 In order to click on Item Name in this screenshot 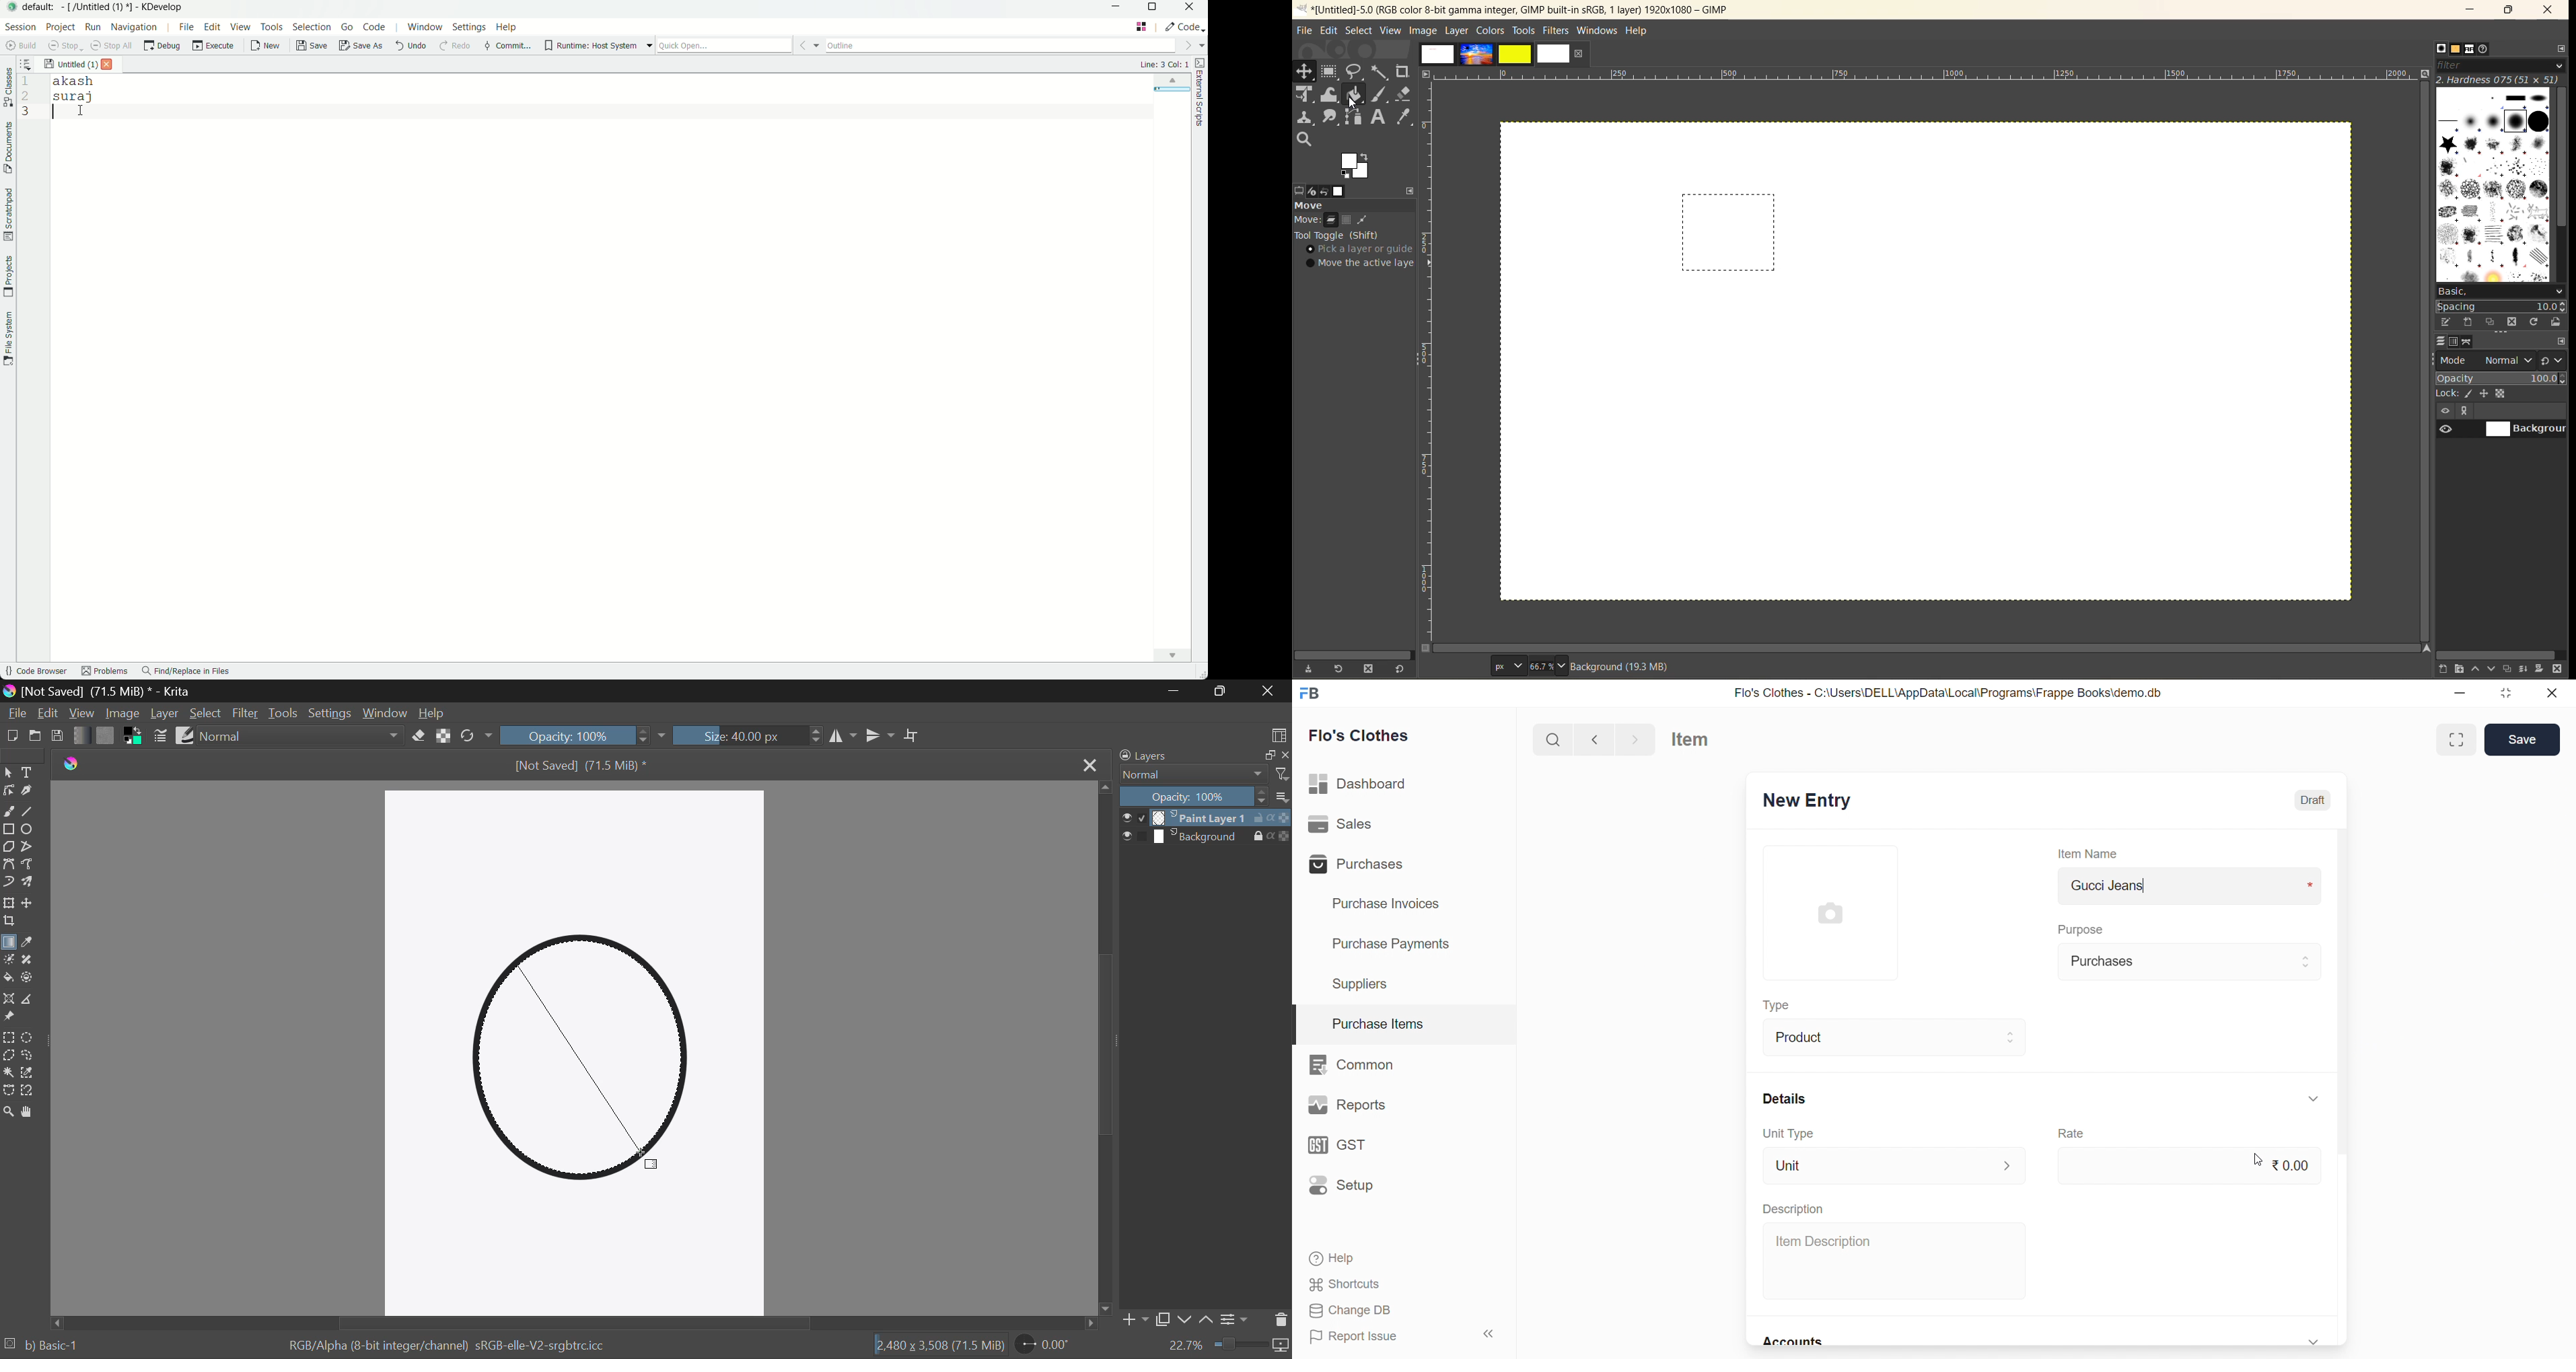, I will do `click(2091, 853)`.